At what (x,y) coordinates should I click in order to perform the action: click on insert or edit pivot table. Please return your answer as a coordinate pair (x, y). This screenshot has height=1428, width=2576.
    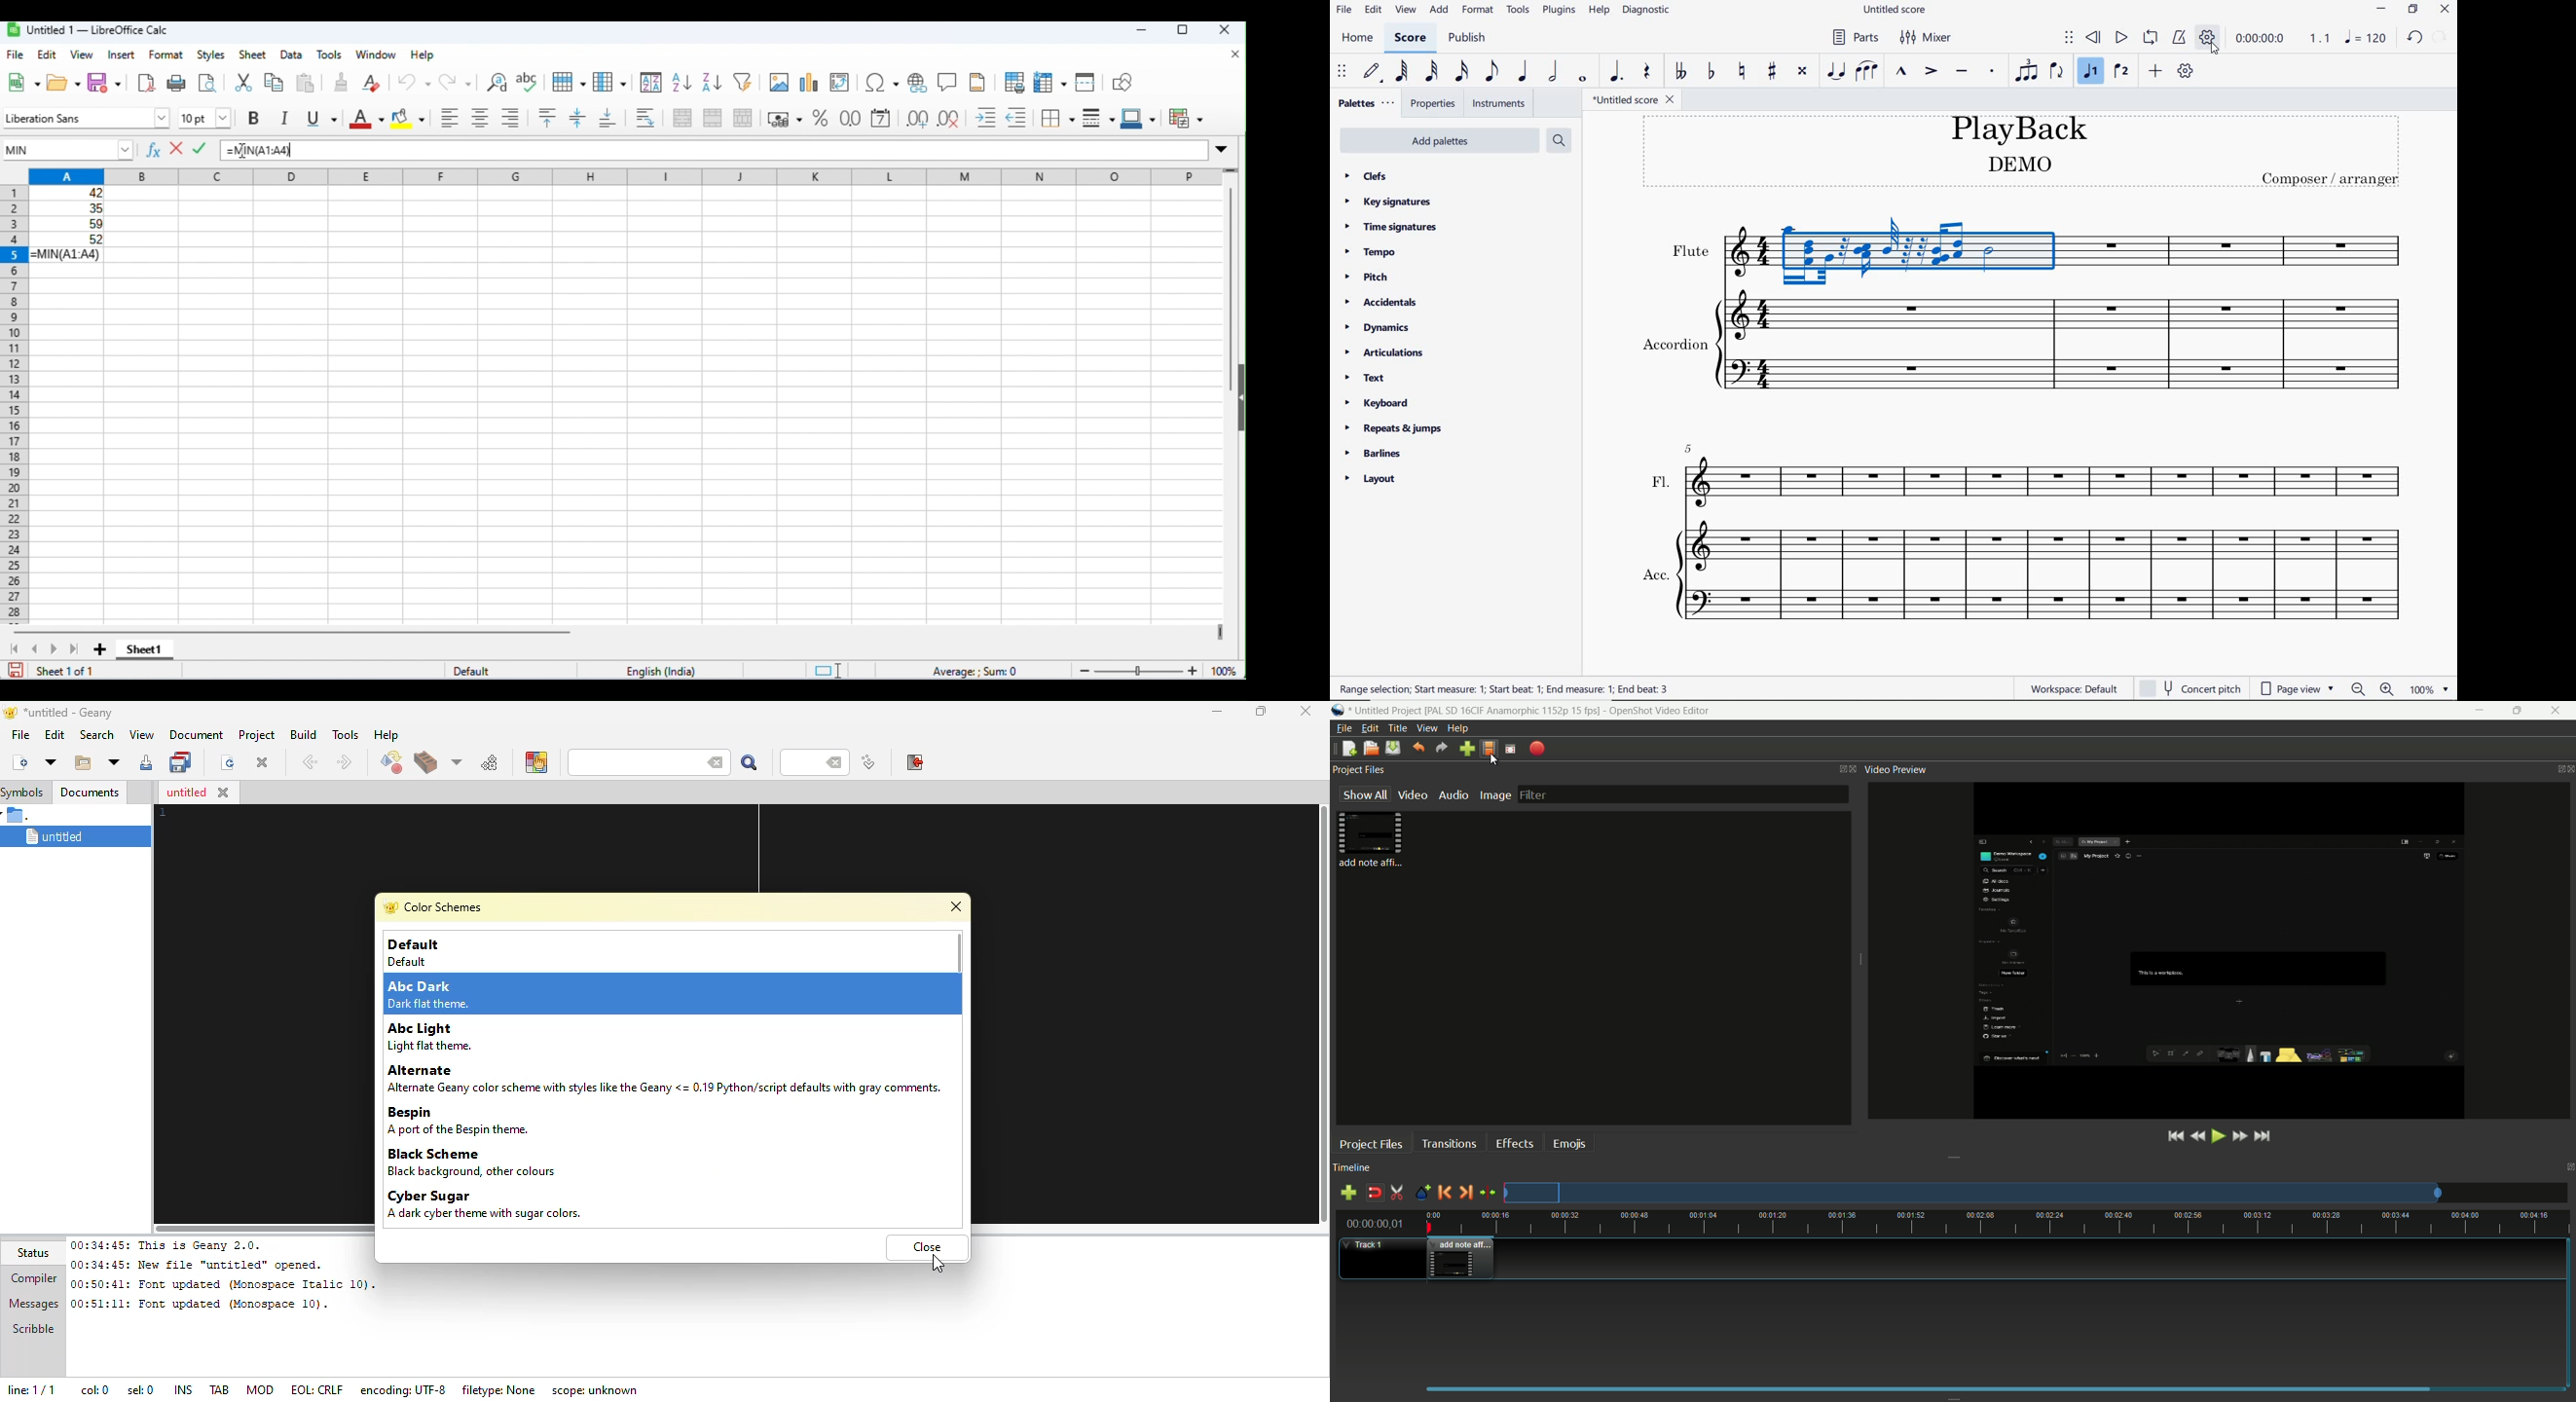
    Looking at the image, I should click on (840, 82).